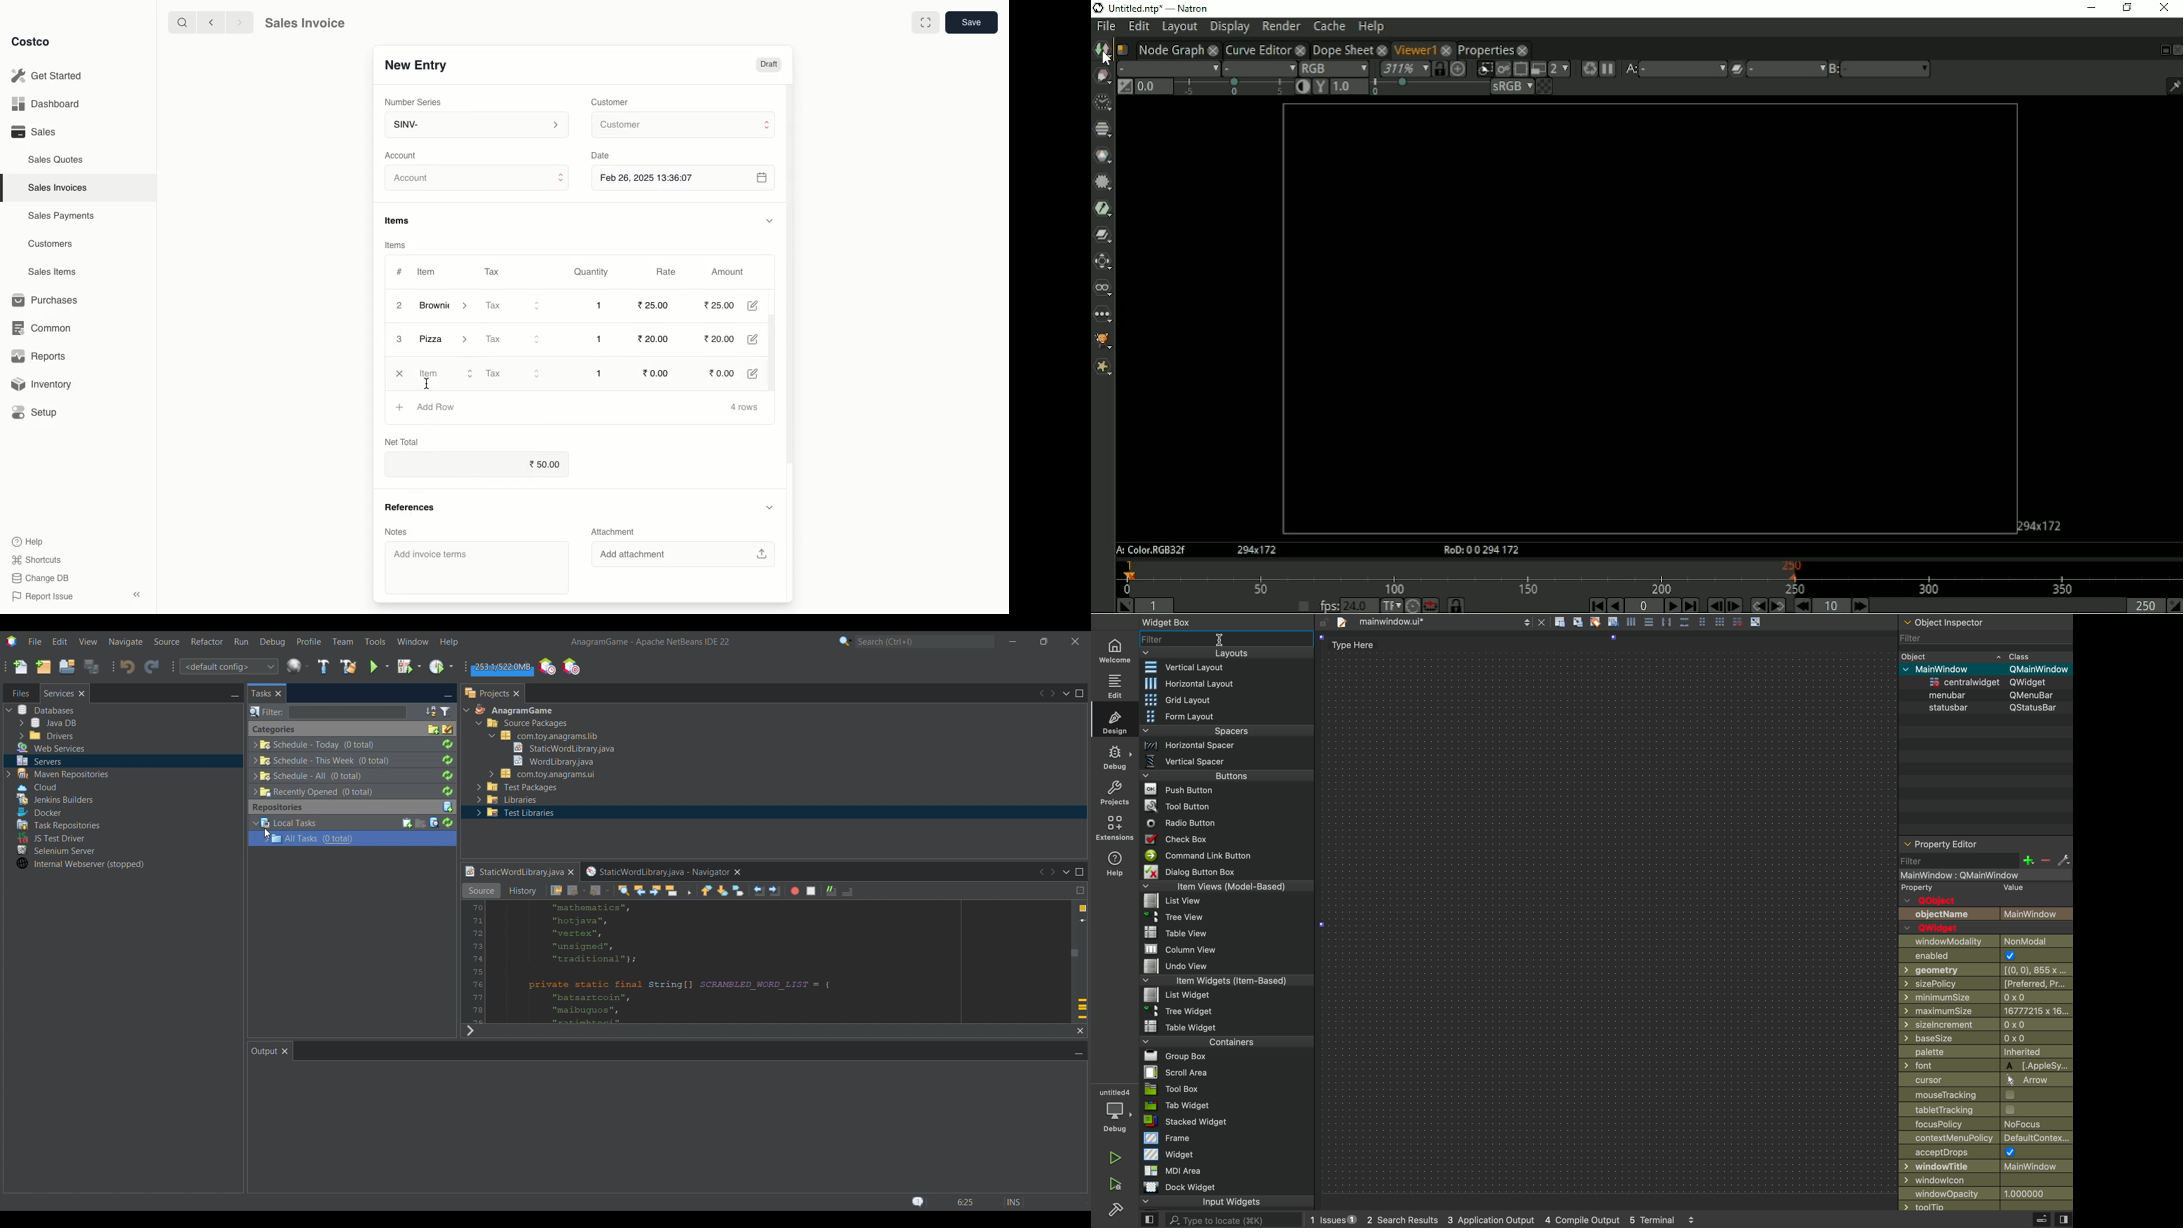  I want to click on widget box, so click(1194, 620).